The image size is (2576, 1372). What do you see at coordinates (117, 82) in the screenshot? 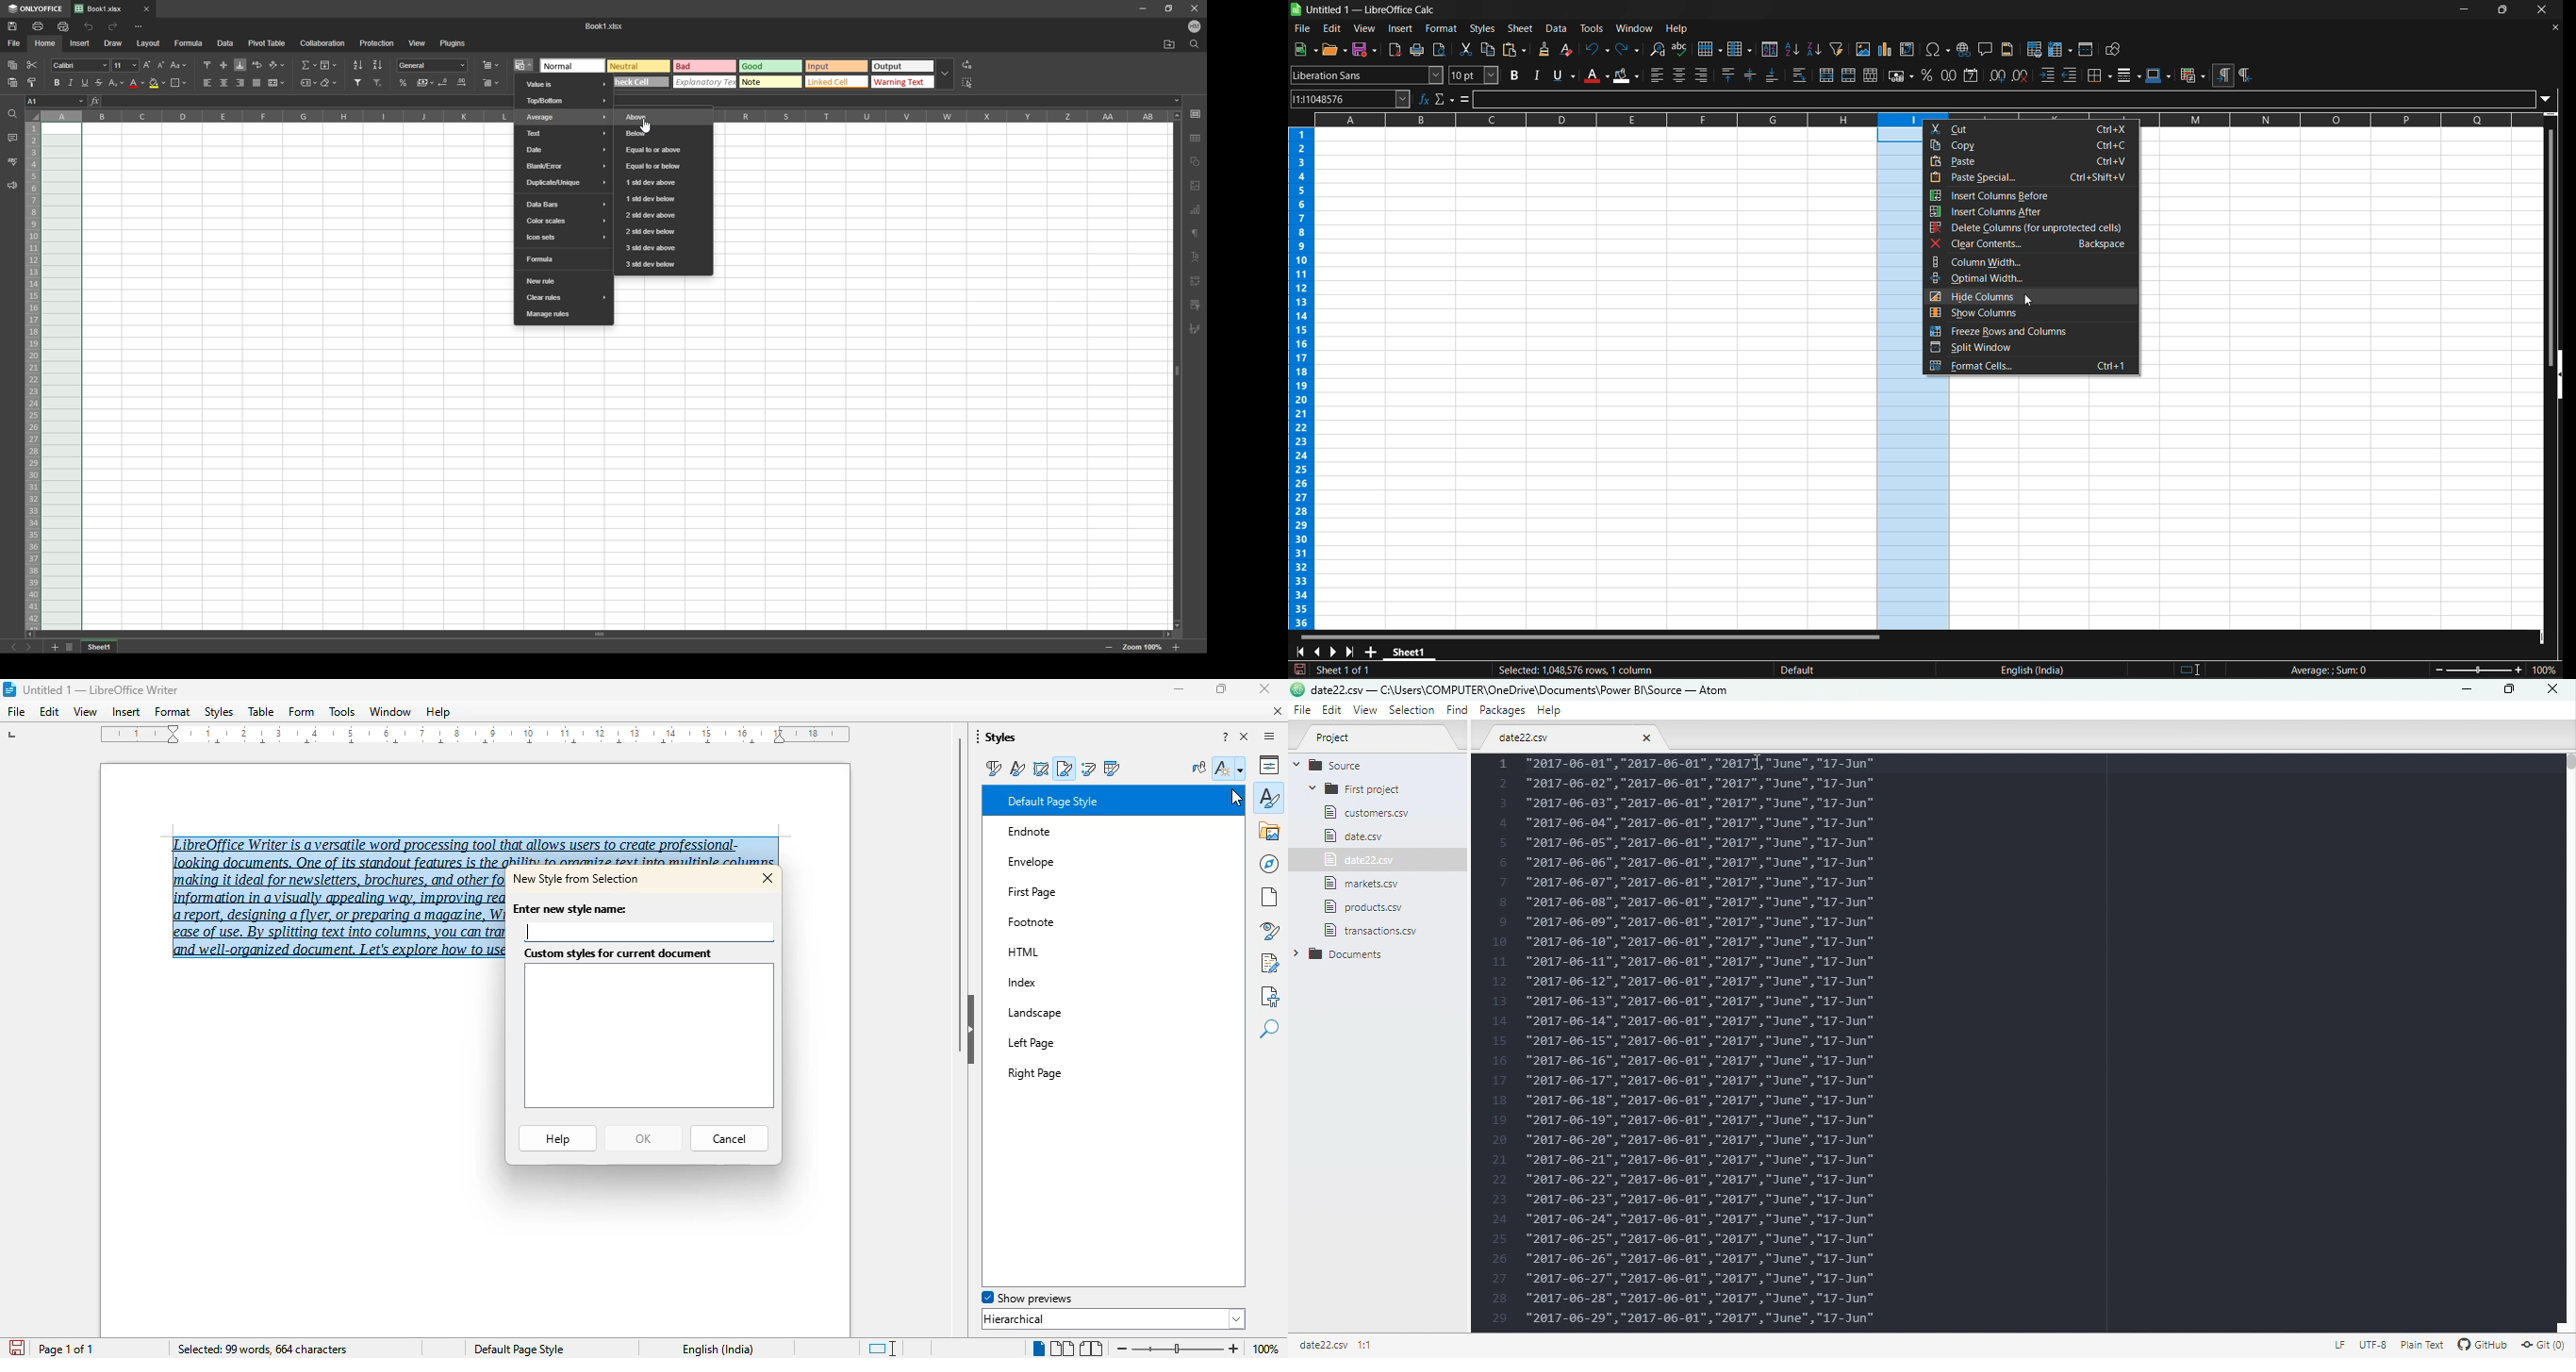
I see `subscript` at bounding box center [117, 82].